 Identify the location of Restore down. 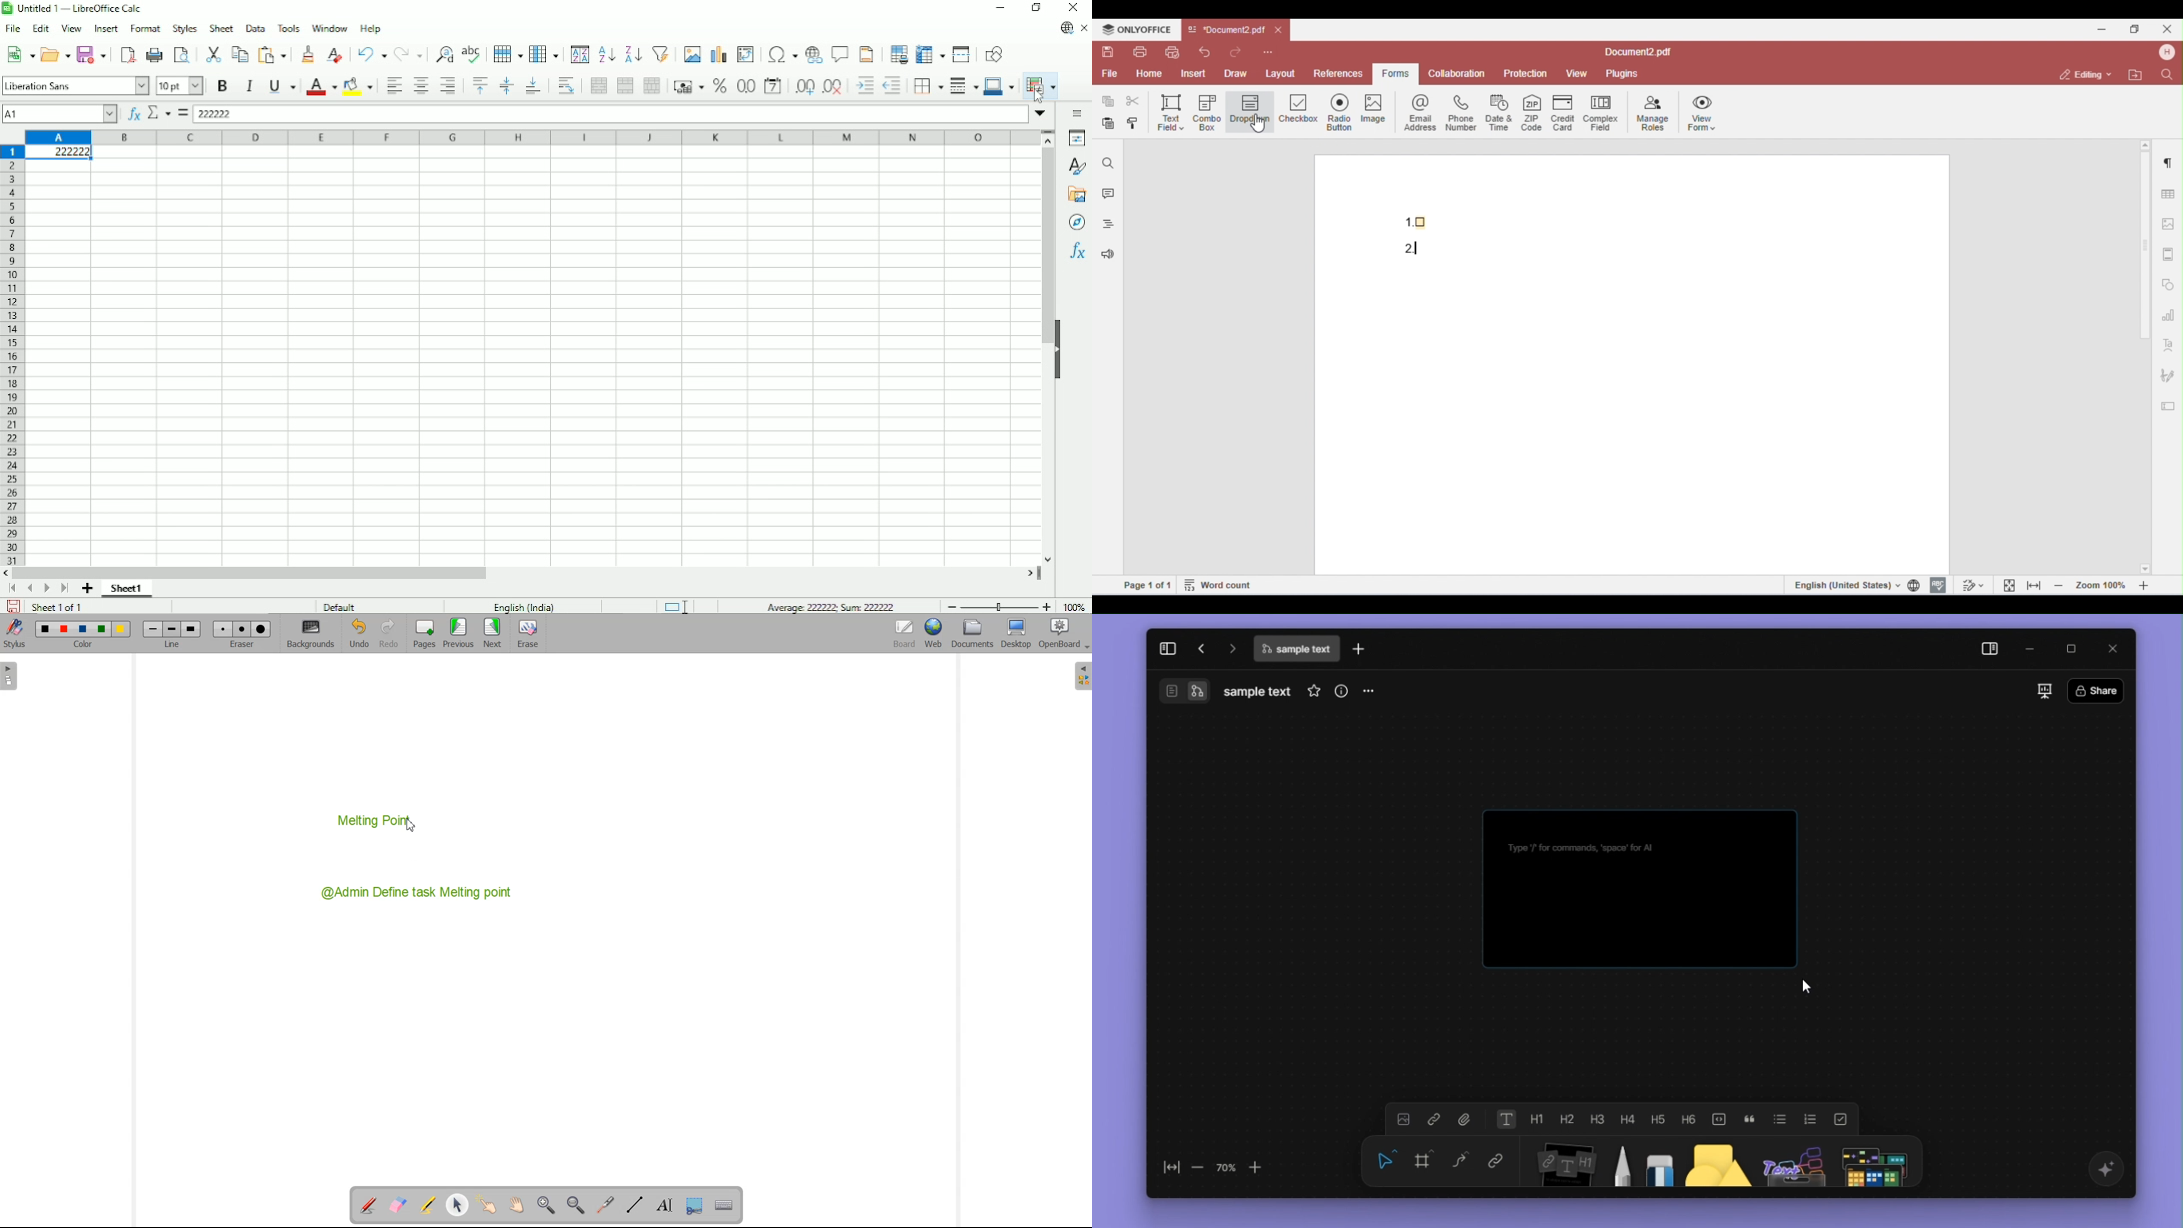
(1035, 8).